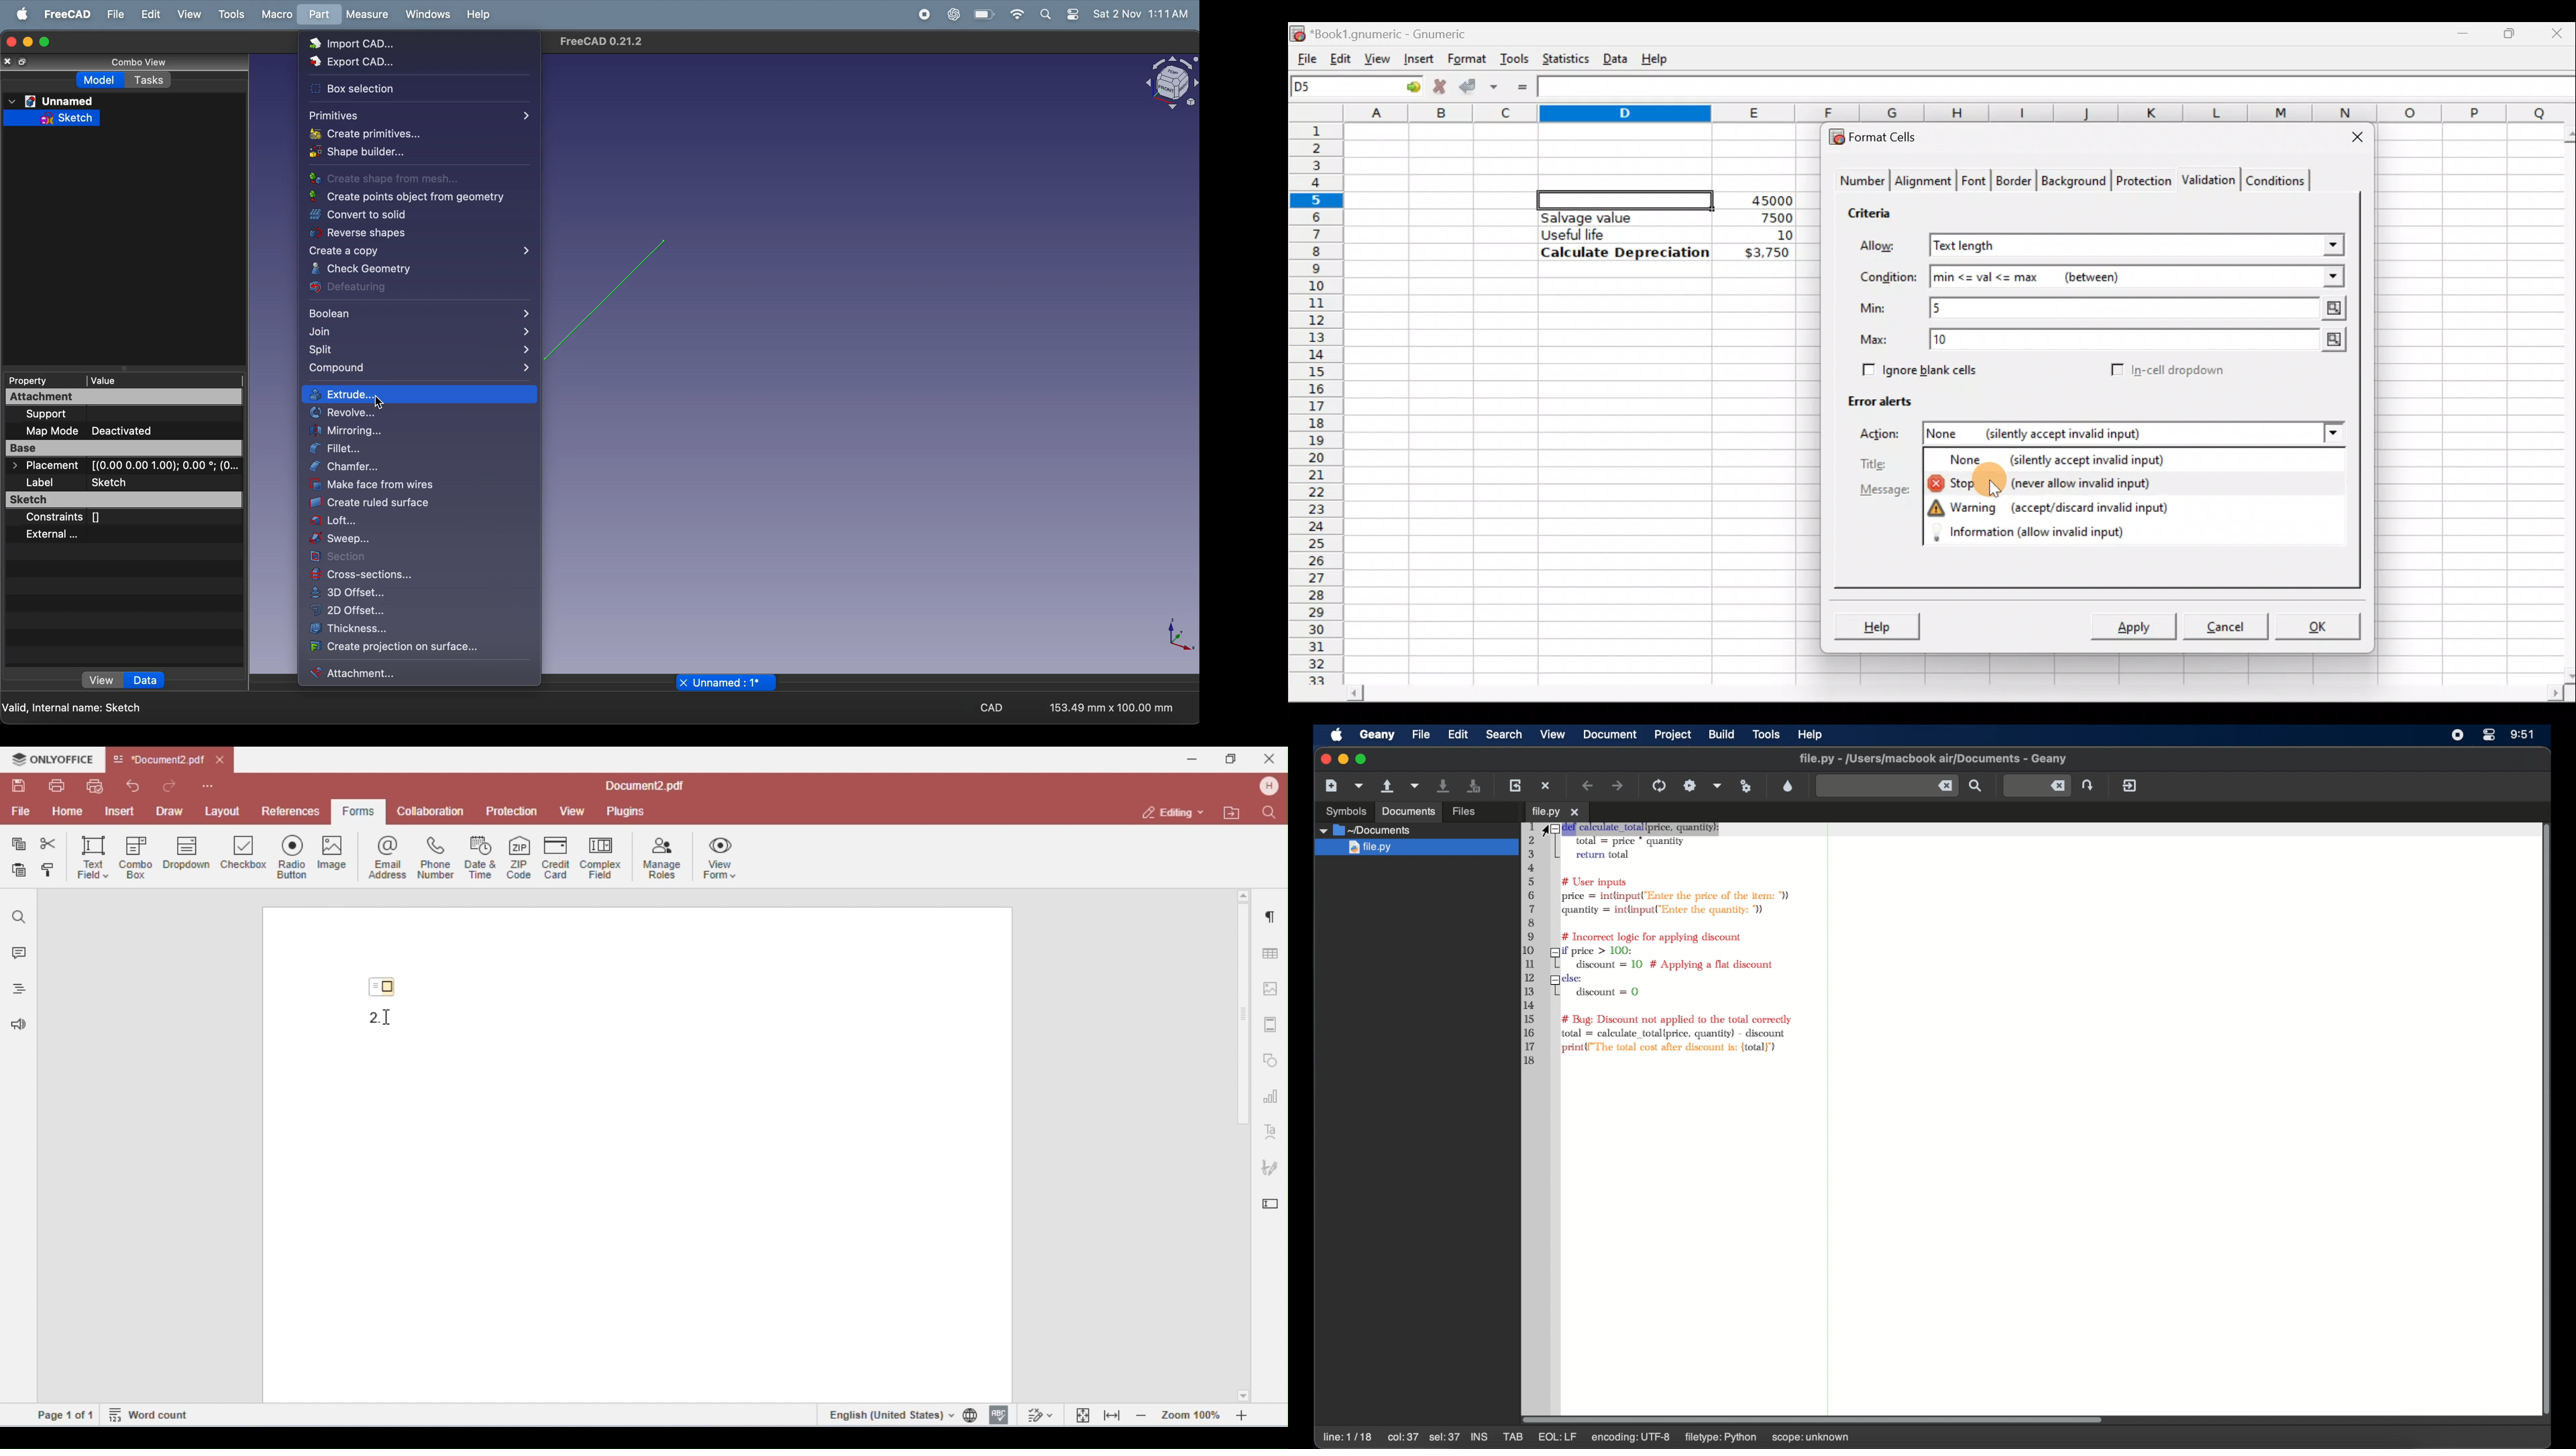 This screenshot has width=2576, height=1456. I want to click on export cad..., so click(413, 66).